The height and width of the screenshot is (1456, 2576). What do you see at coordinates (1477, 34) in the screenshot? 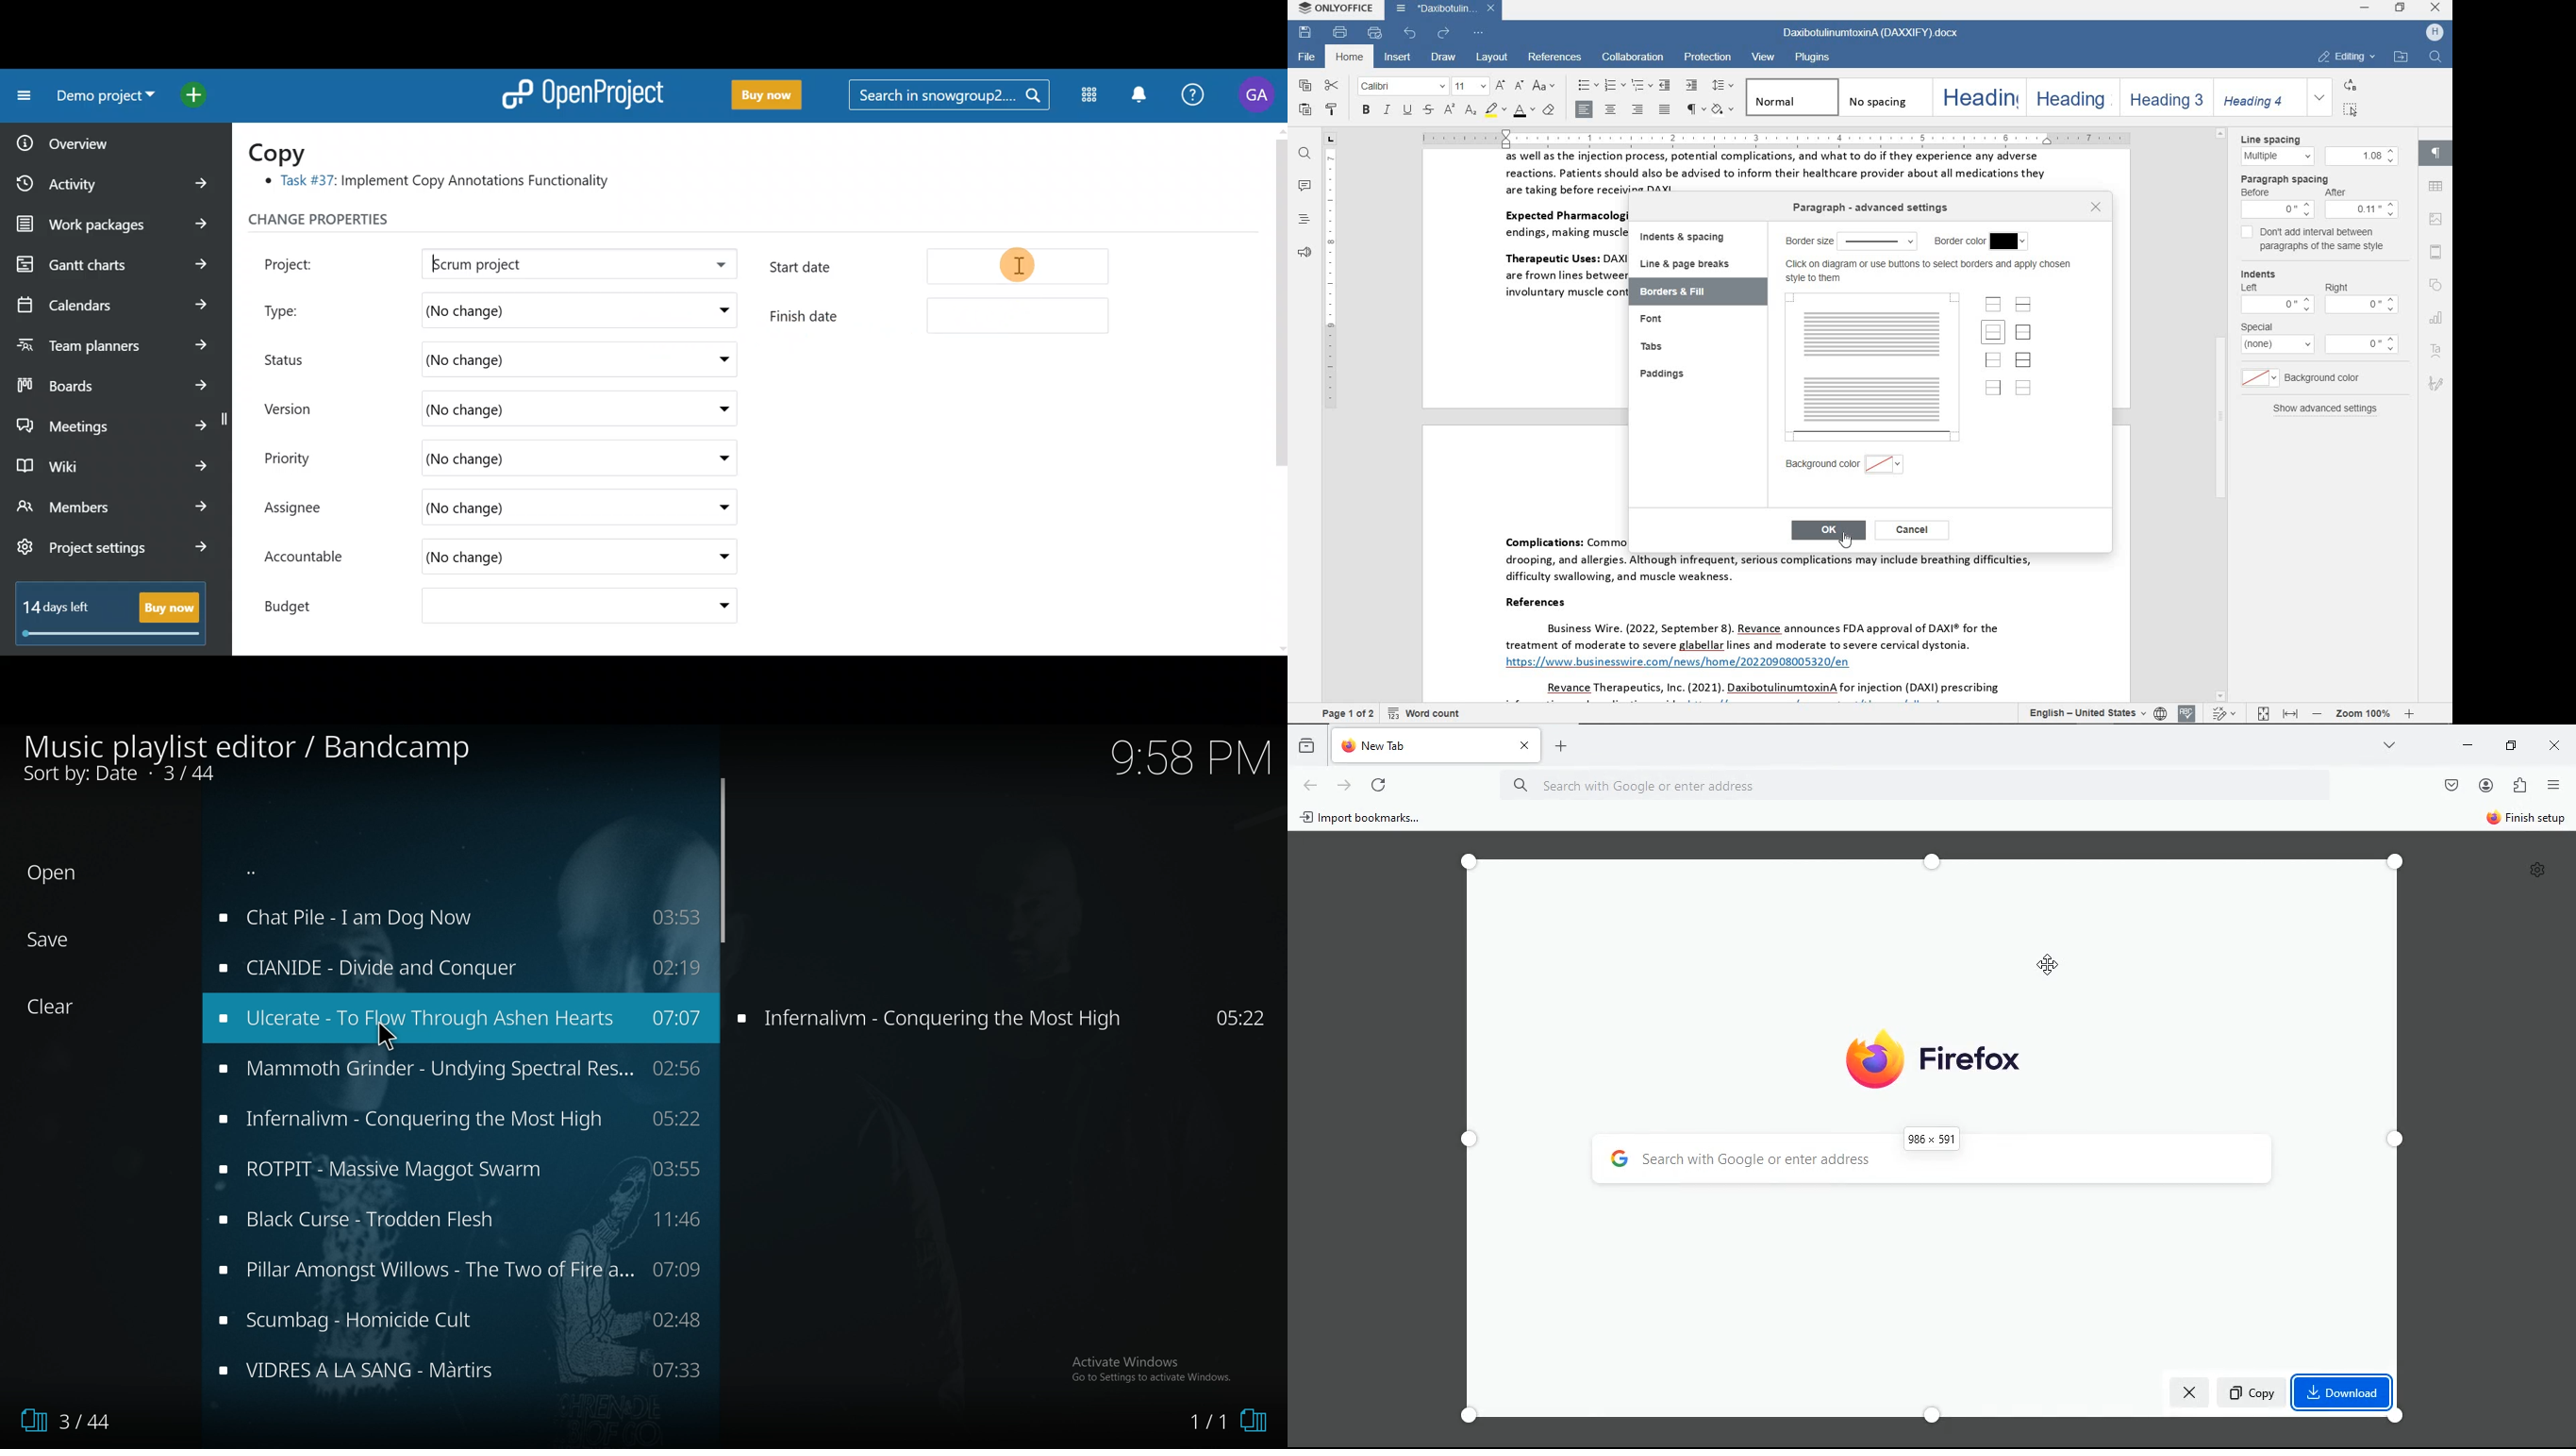
I see `customize quick access toolbar` at bounding box center [1477, 34].